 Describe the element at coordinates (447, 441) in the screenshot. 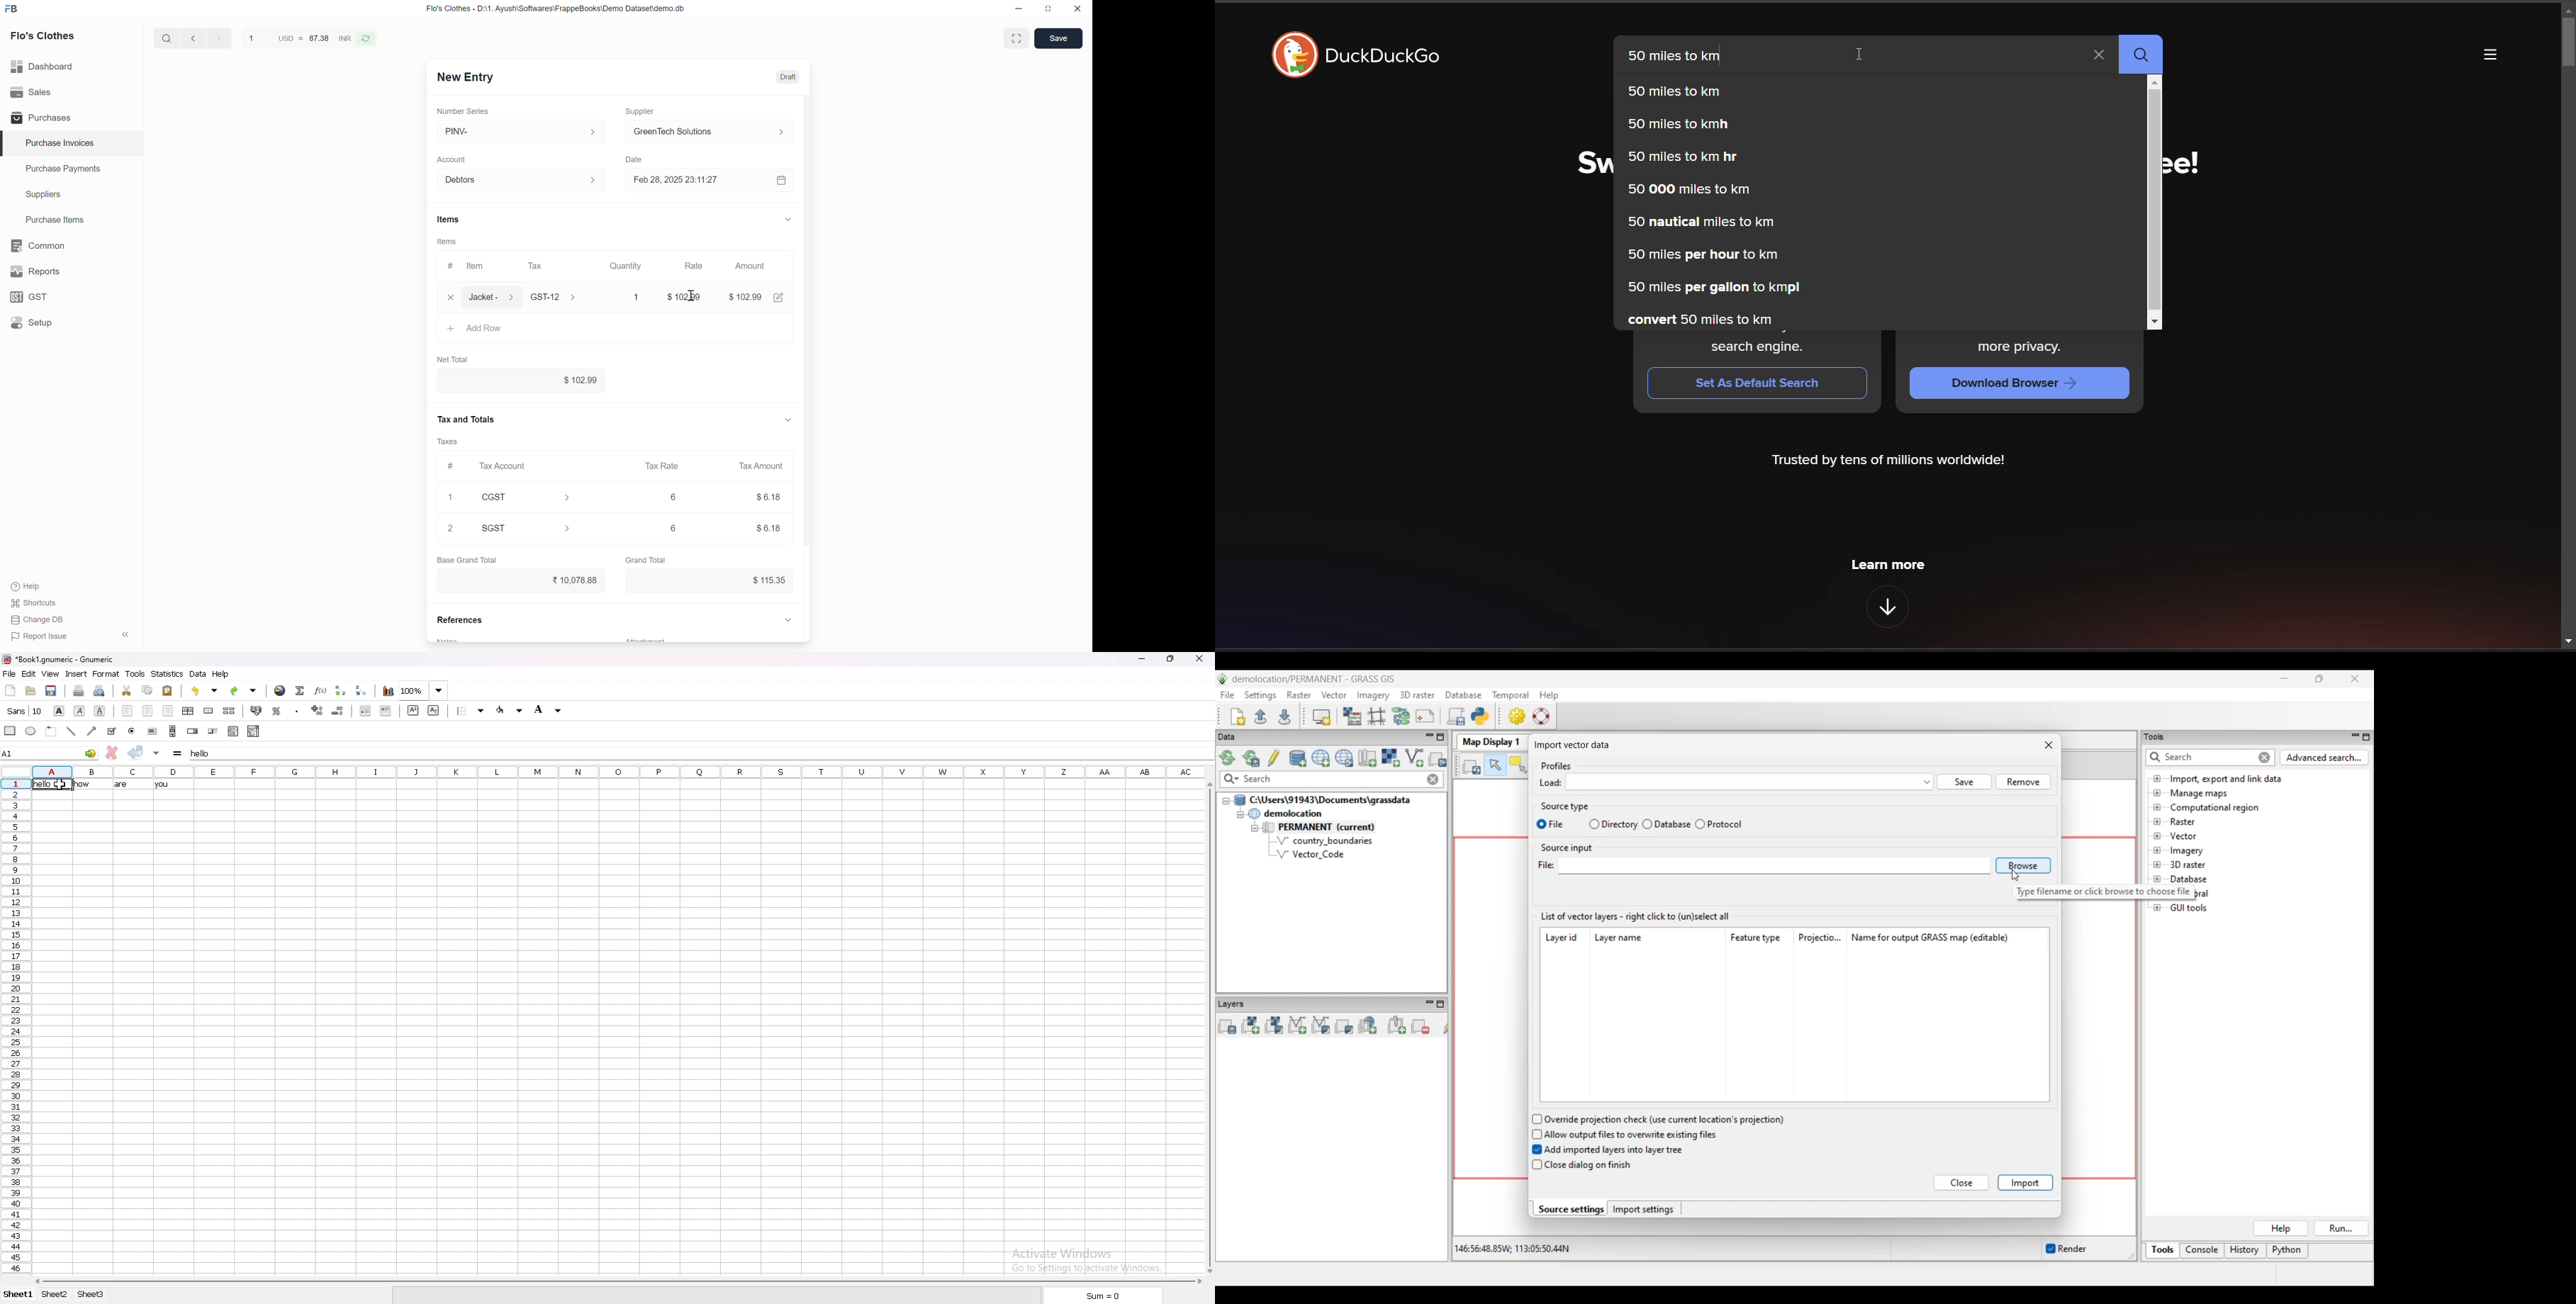

I see `Taxes` at that location.